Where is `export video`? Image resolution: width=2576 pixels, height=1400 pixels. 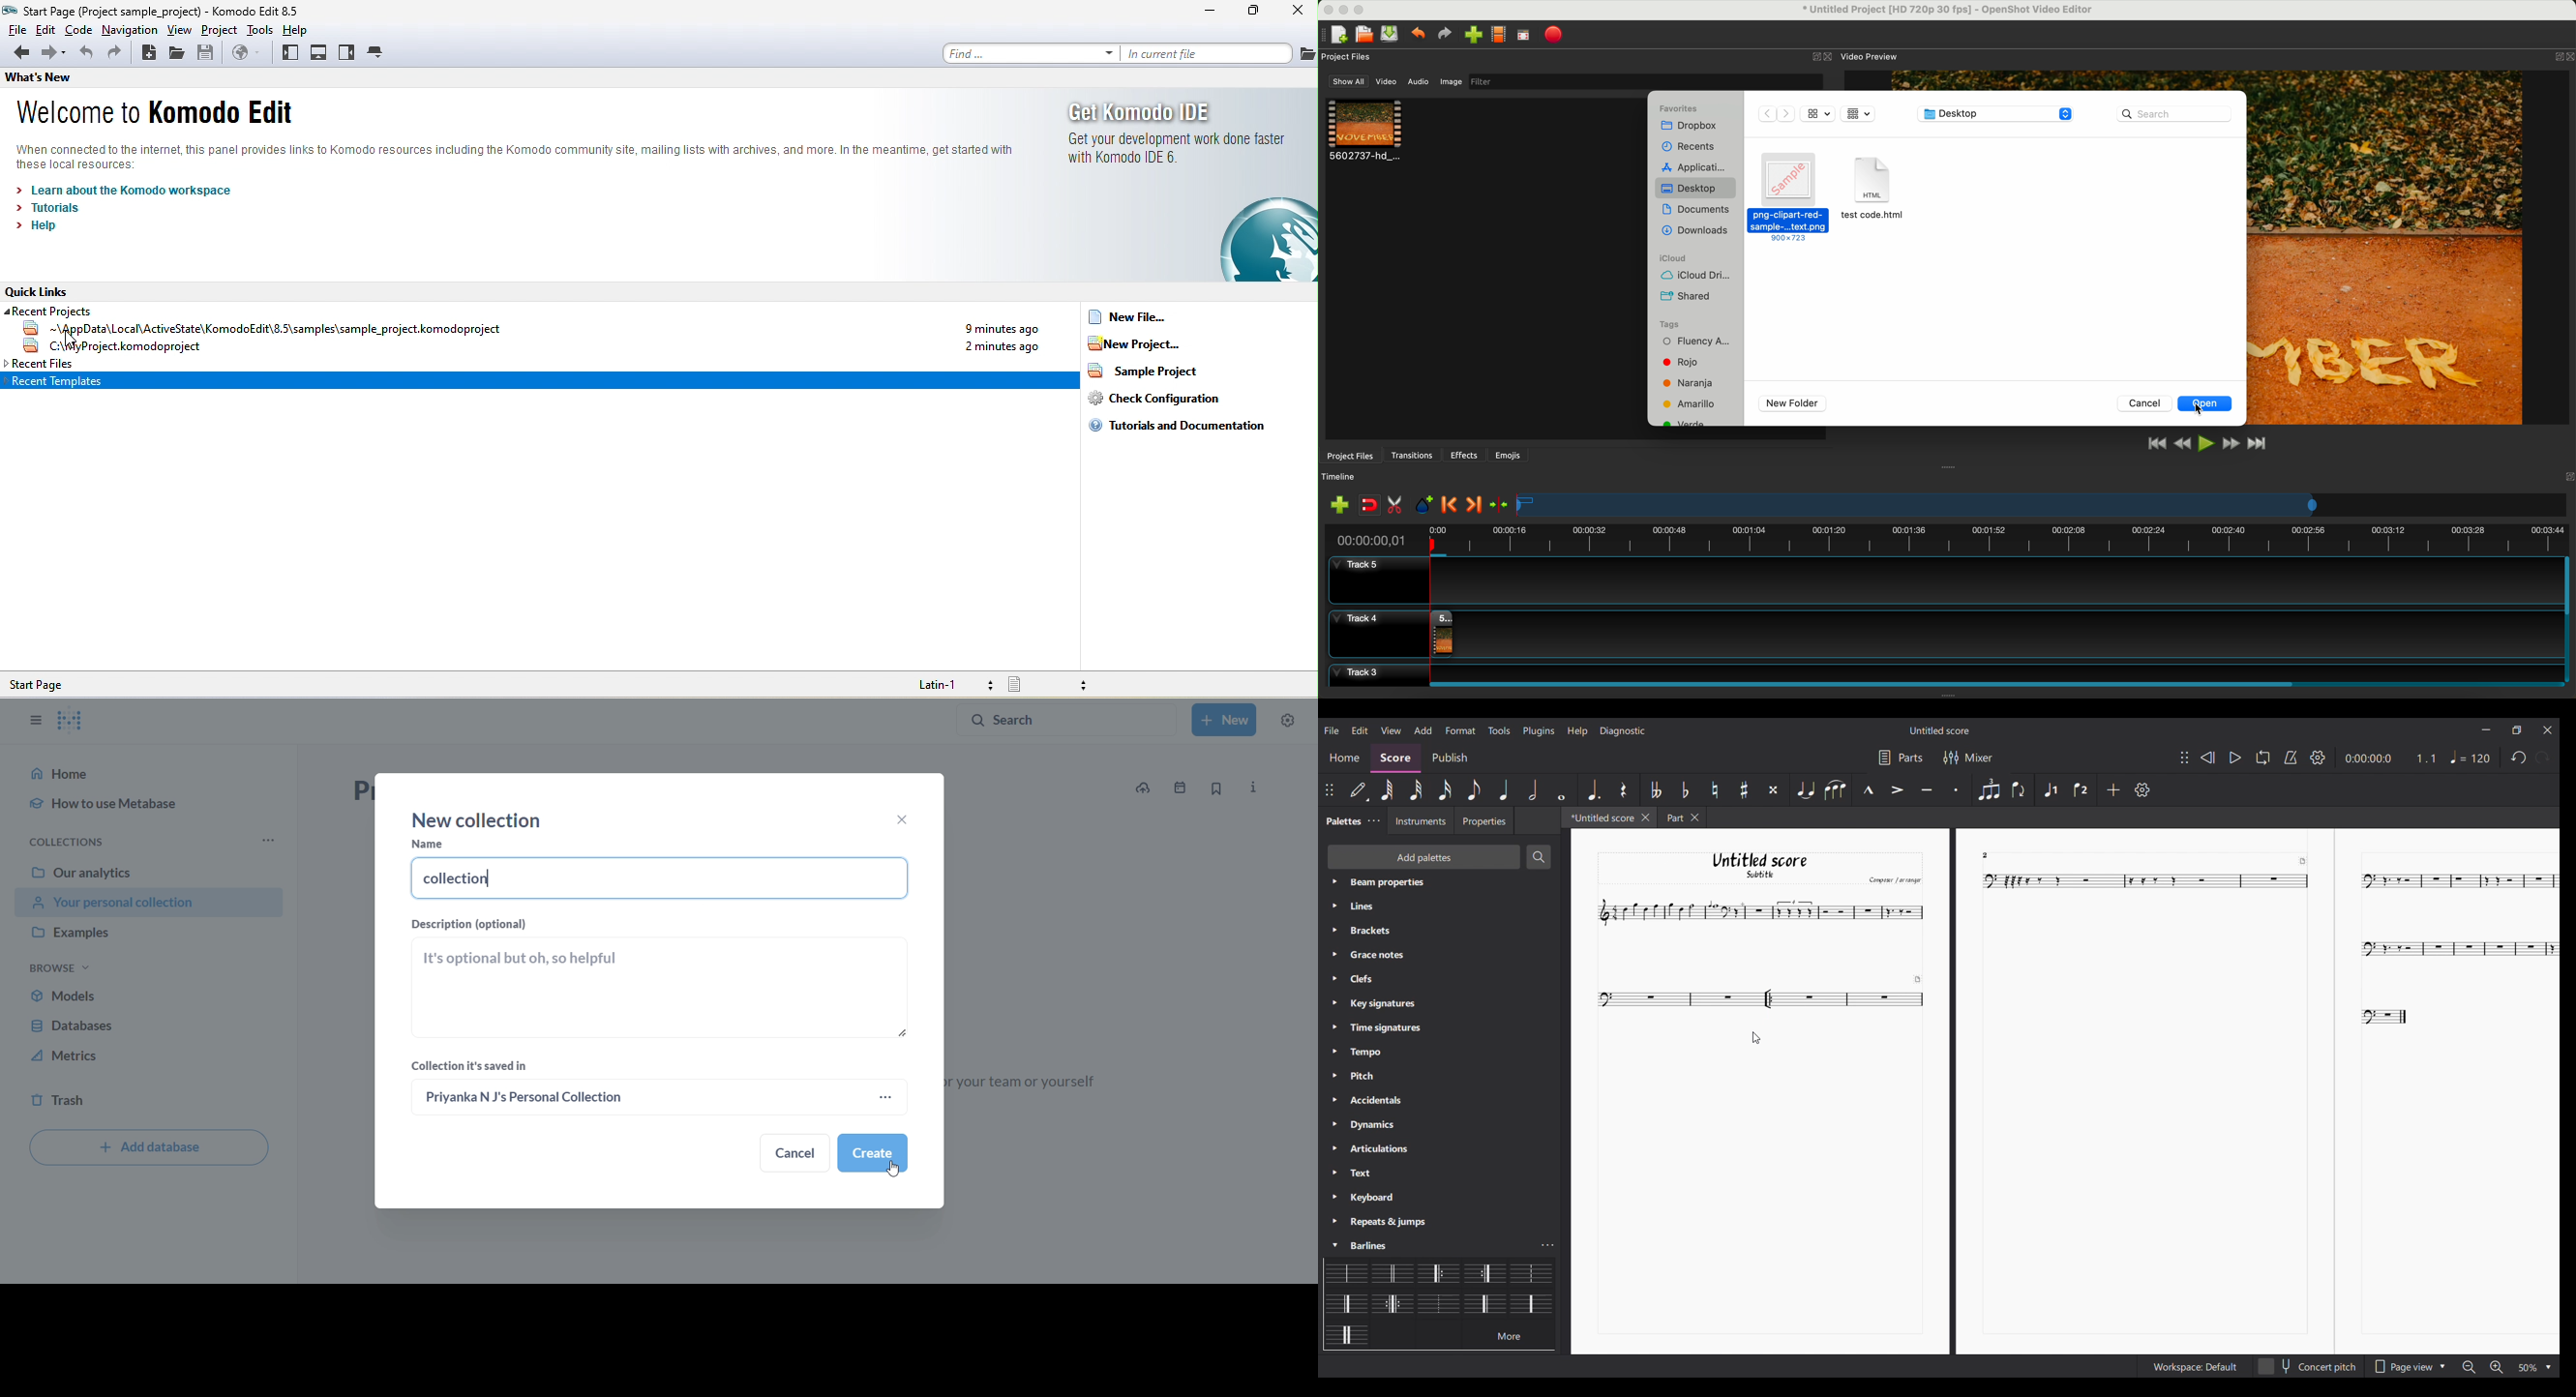
export video is located at coordinates (1557, 34).